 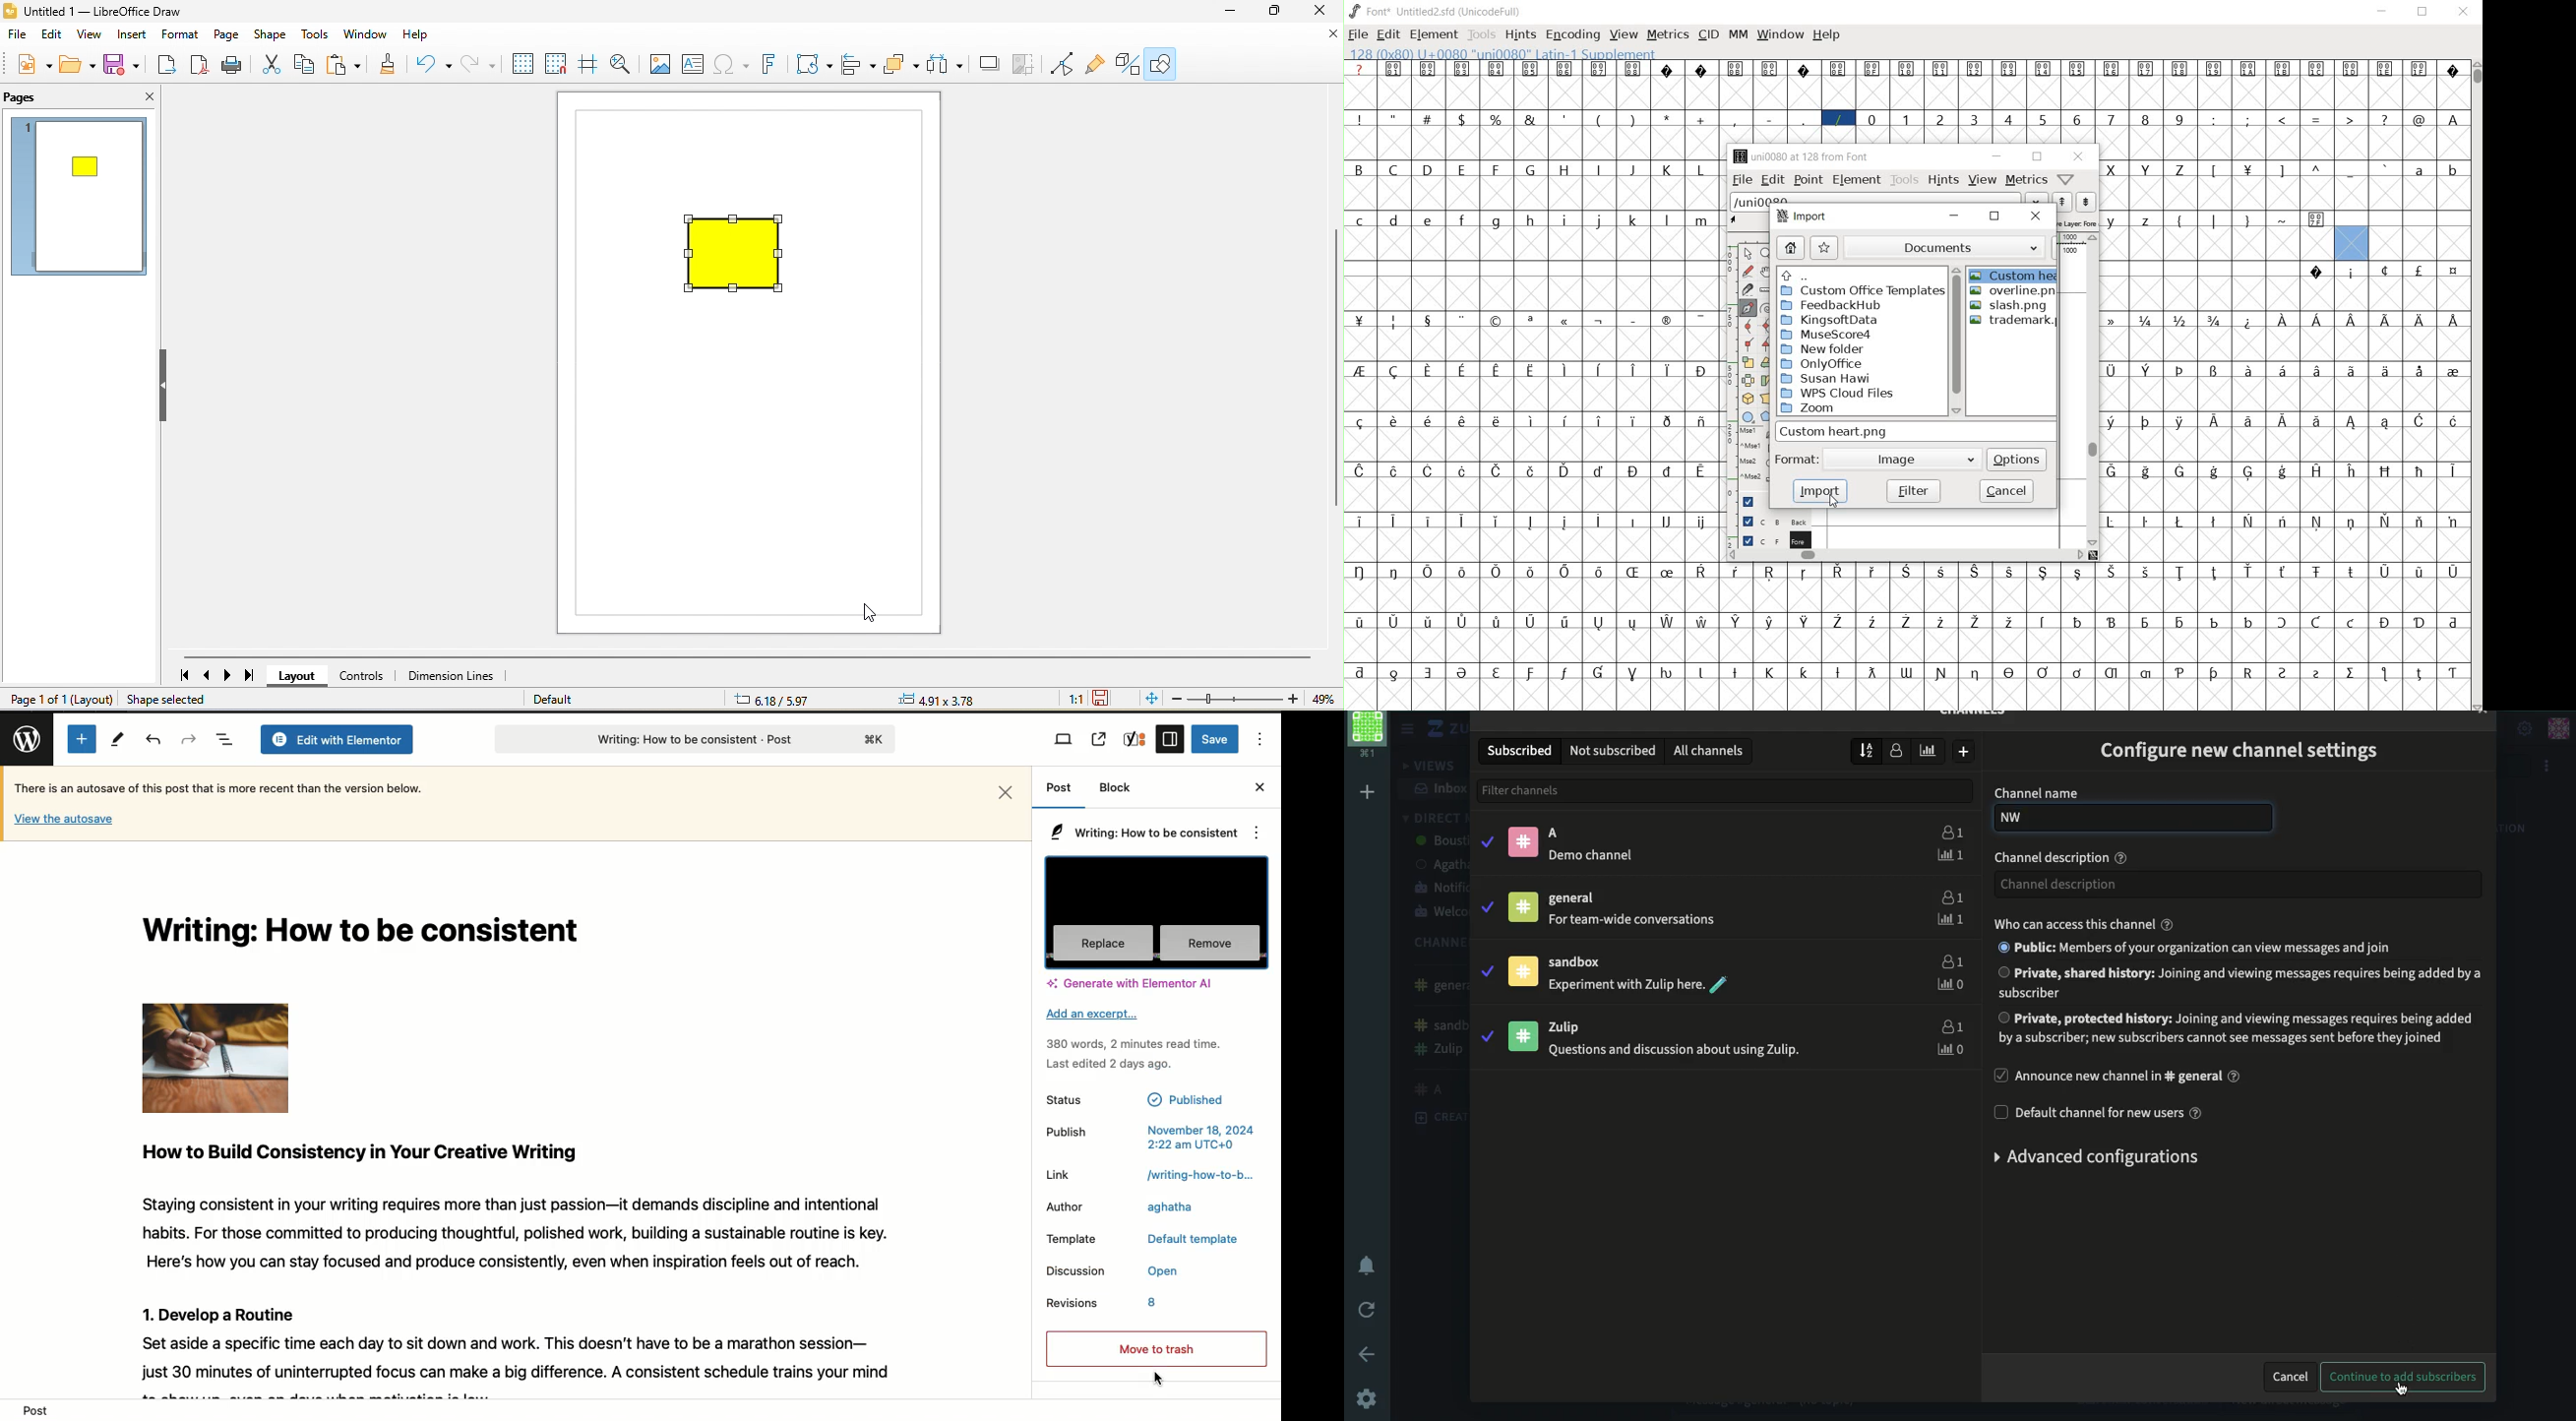 What do you see at coordinates (2386, 69) in the screenshot?
I see `glyph` at bounding box center [2386, 69].